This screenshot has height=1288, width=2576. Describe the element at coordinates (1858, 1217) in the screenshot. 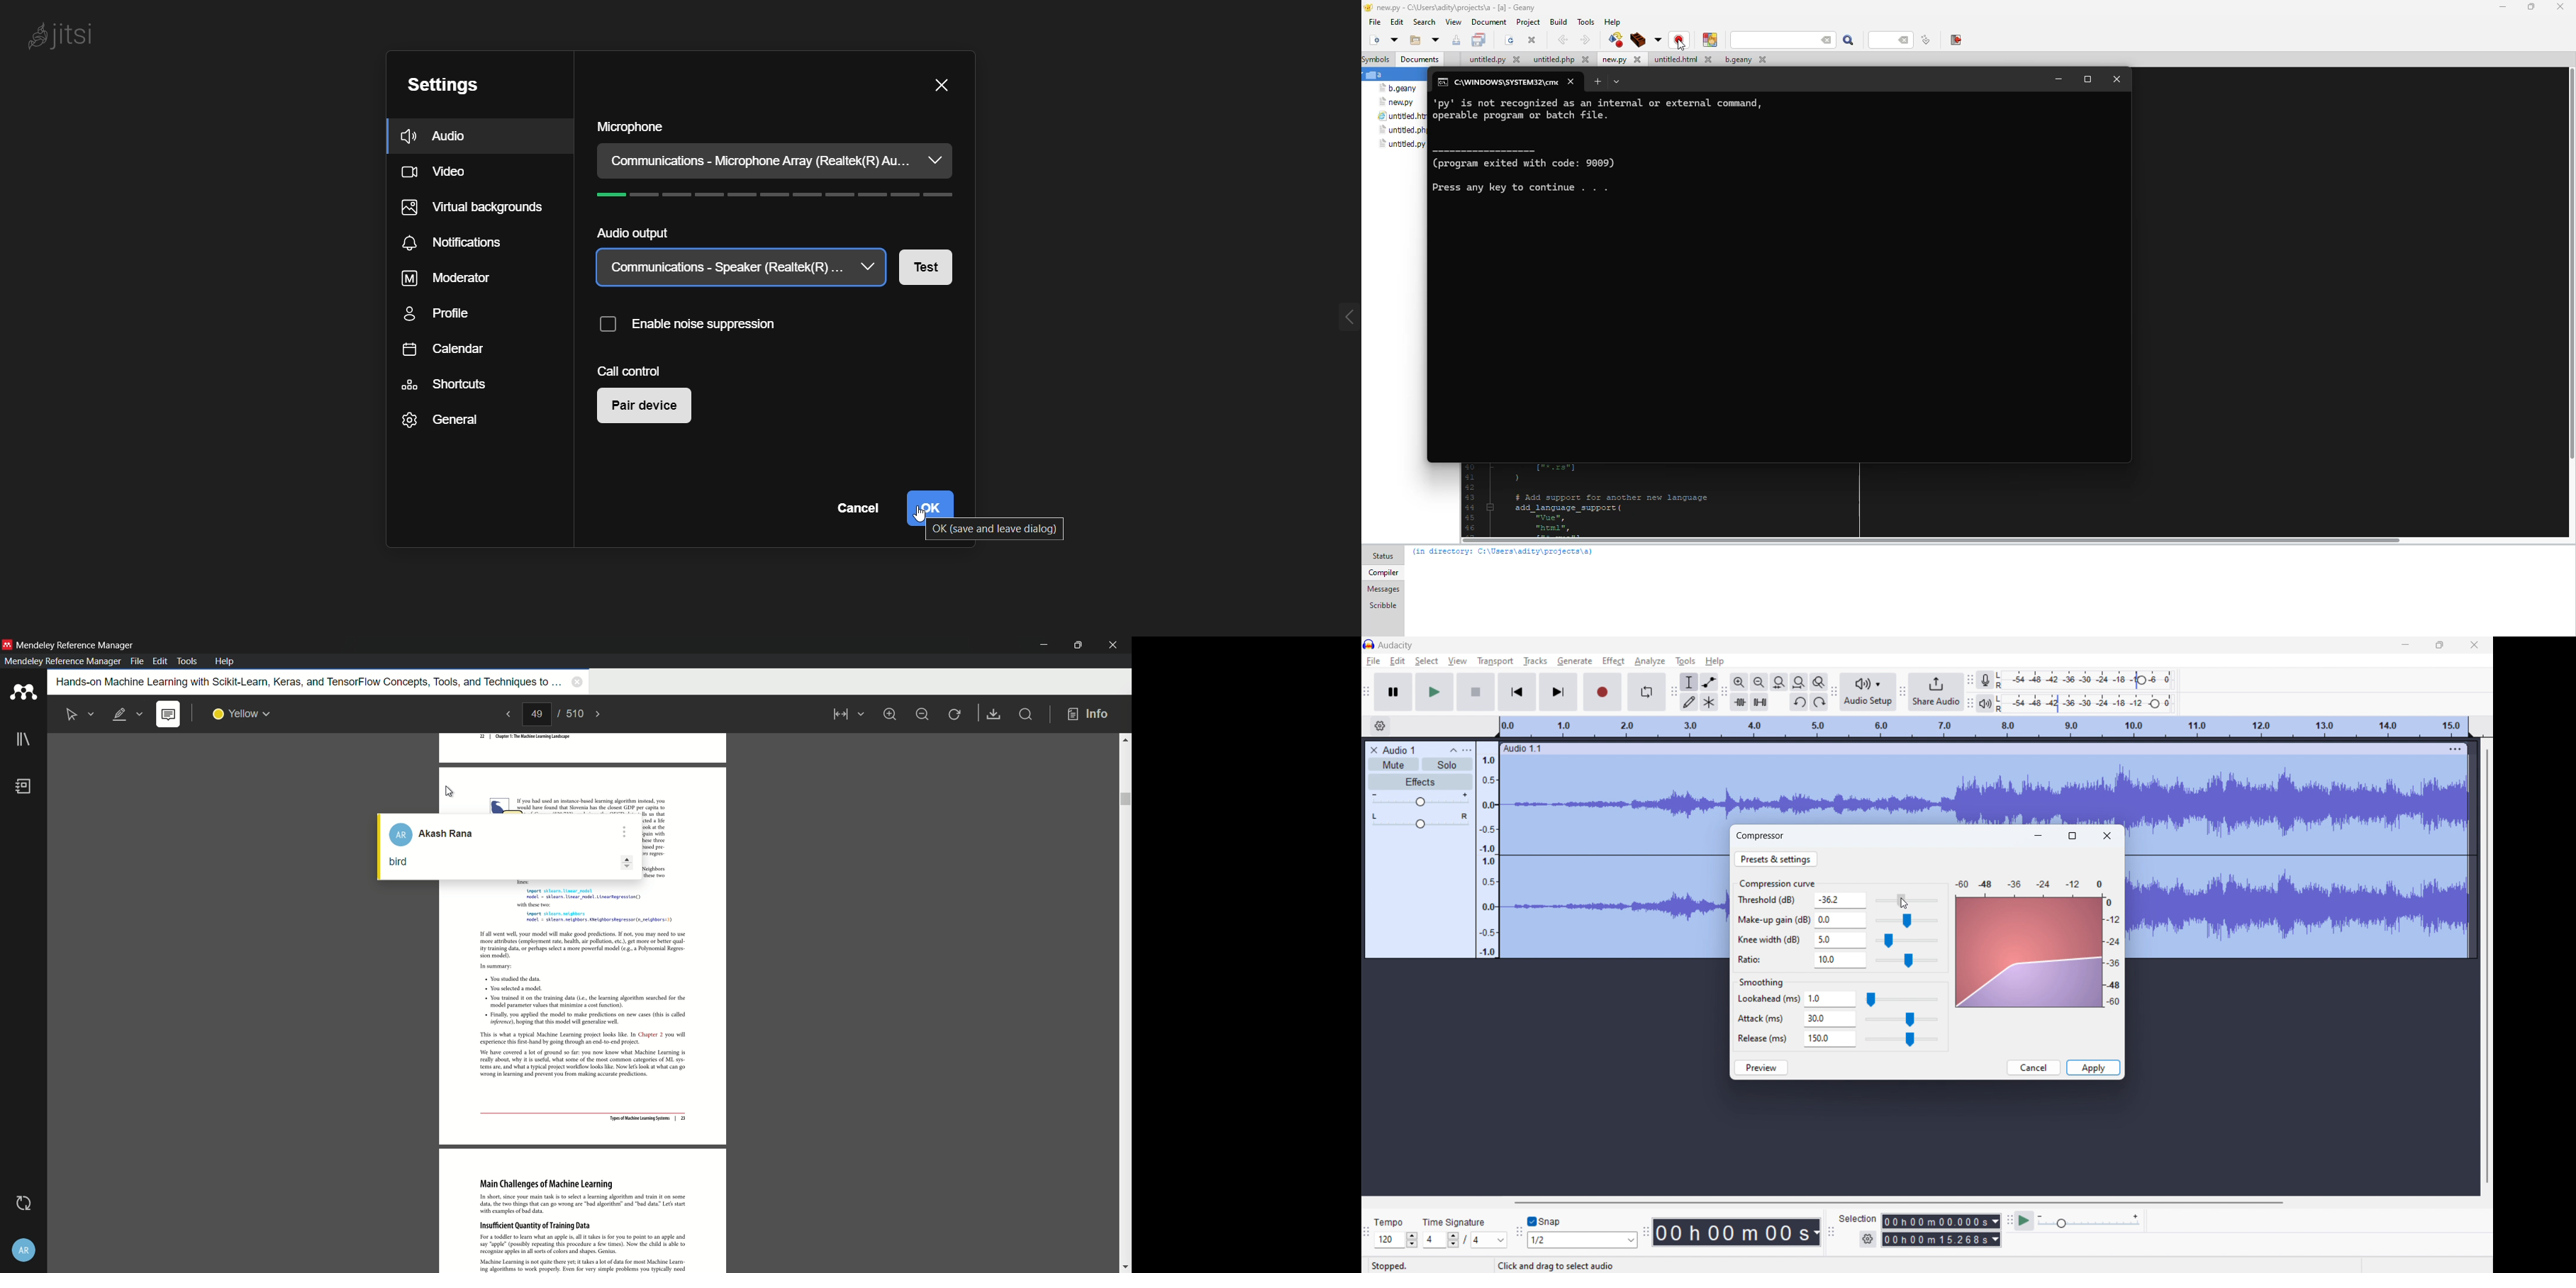

I see `Selection` at that location.